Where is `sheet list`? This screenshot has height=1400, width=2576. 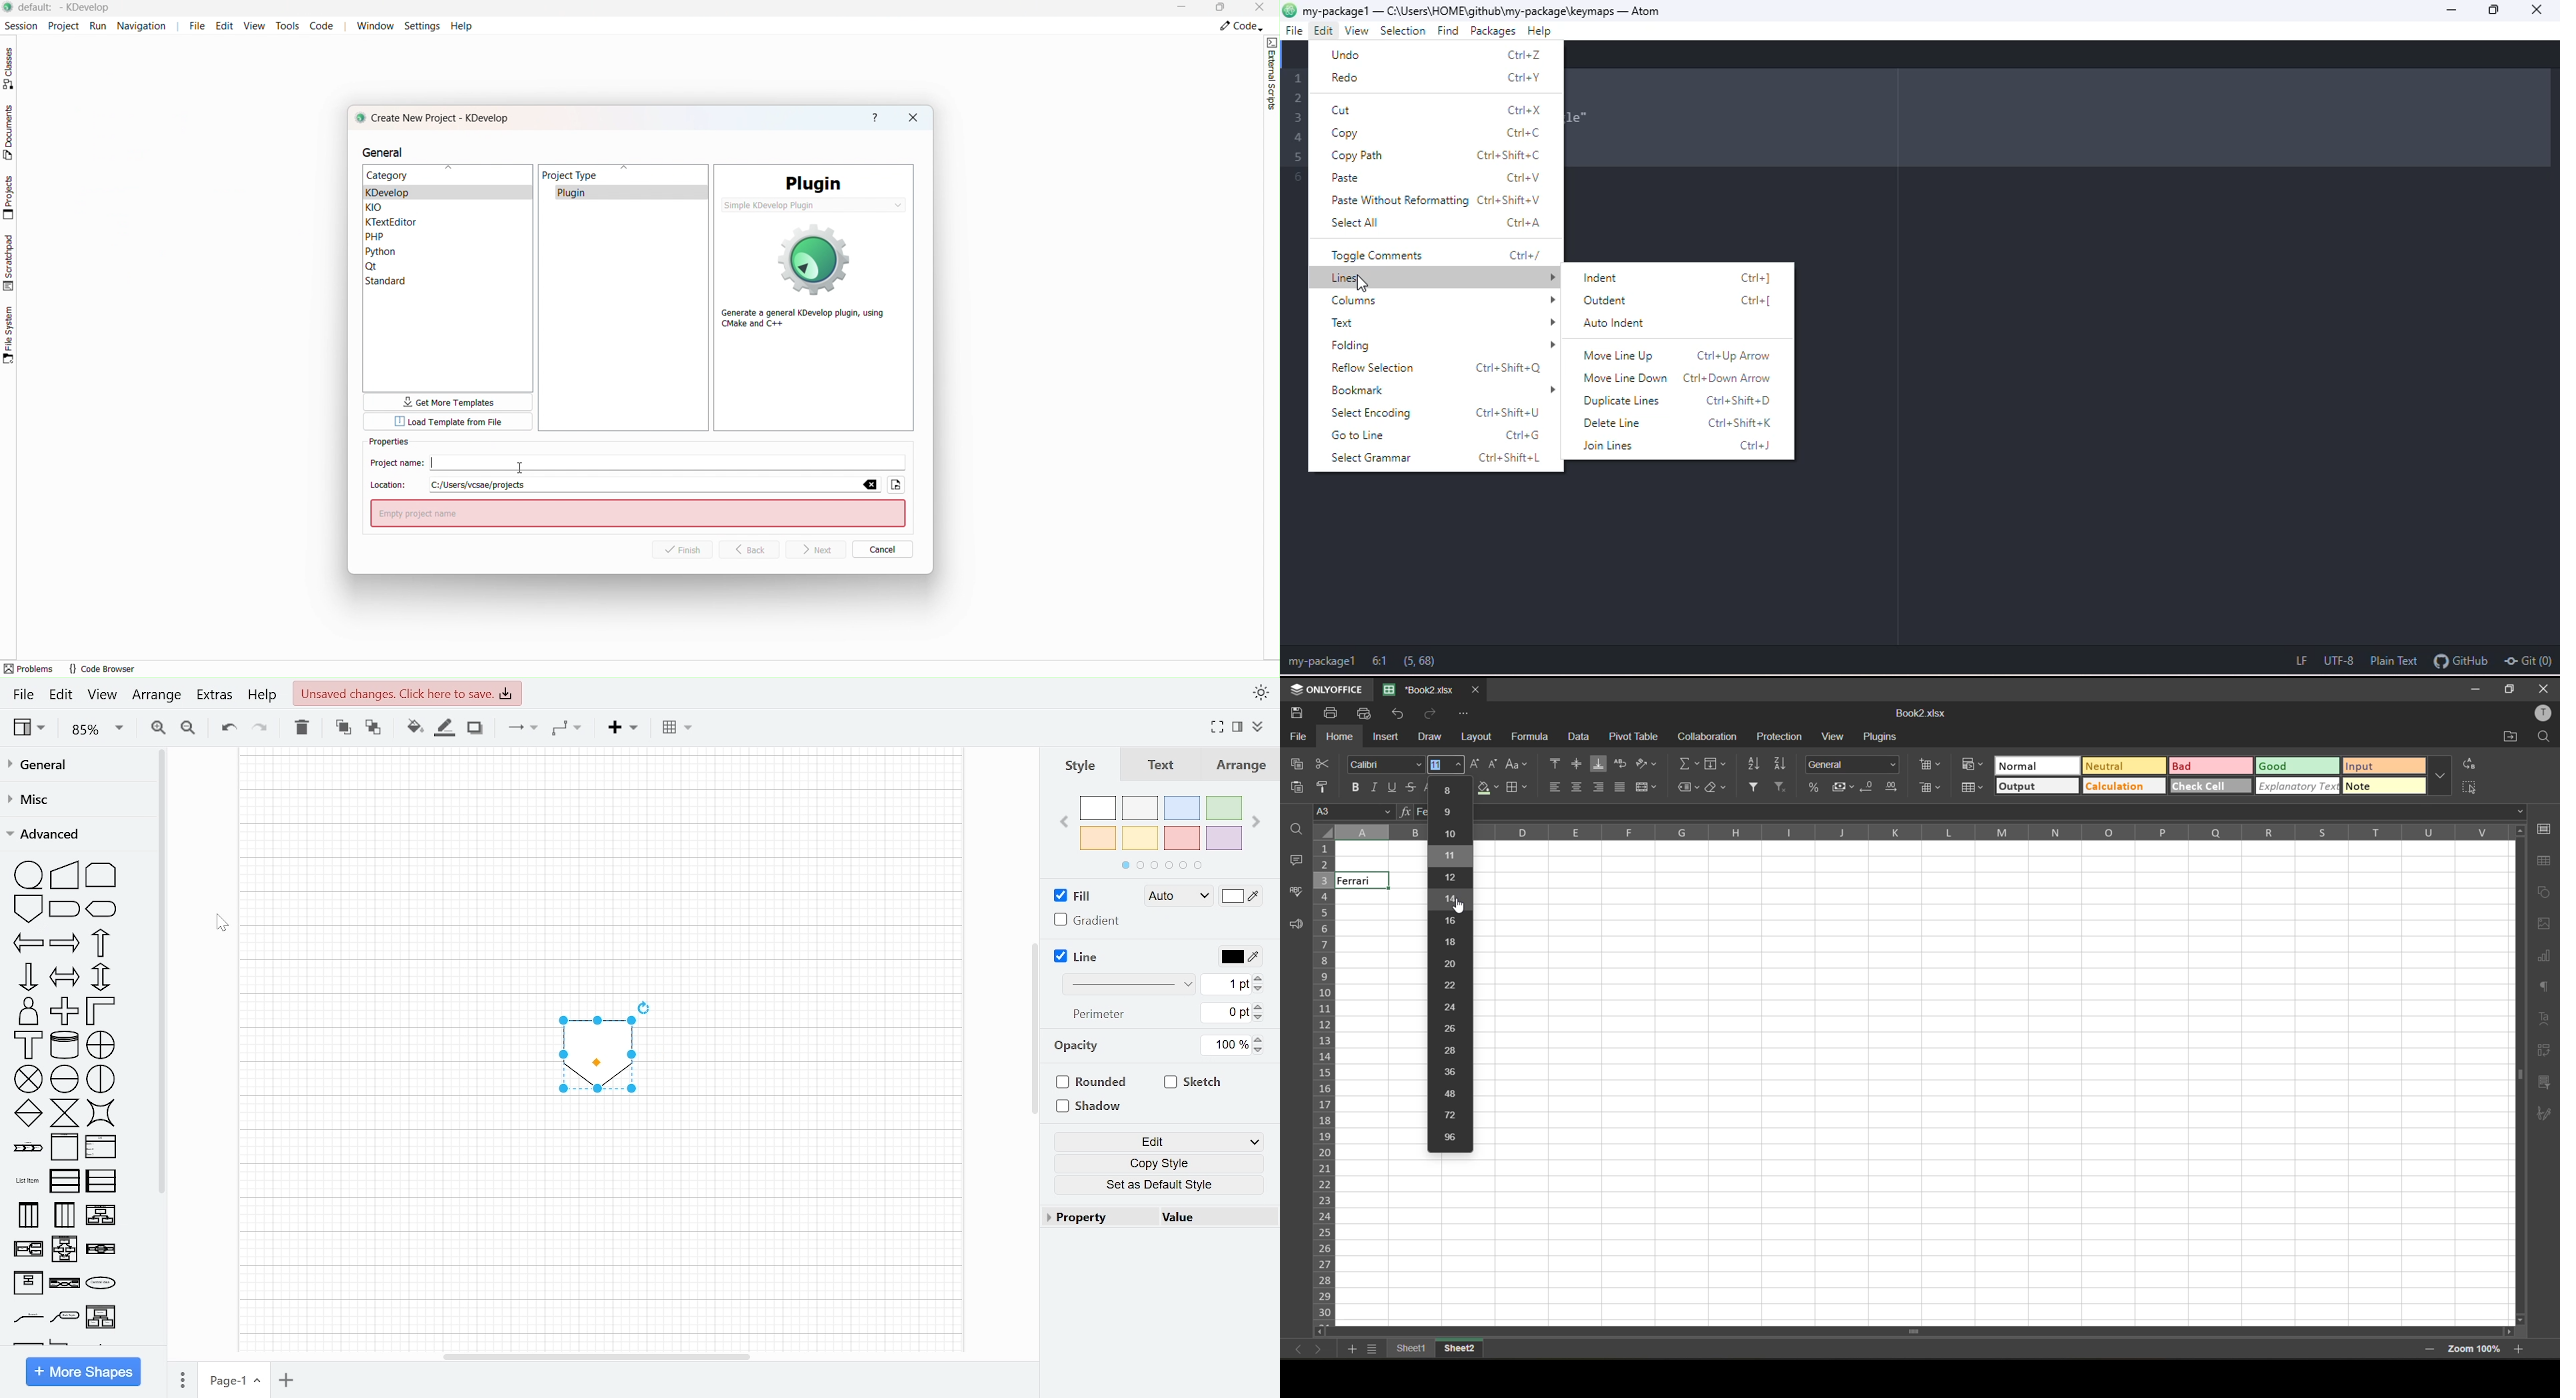
sheet list is located at coordinates (1372, 1351).